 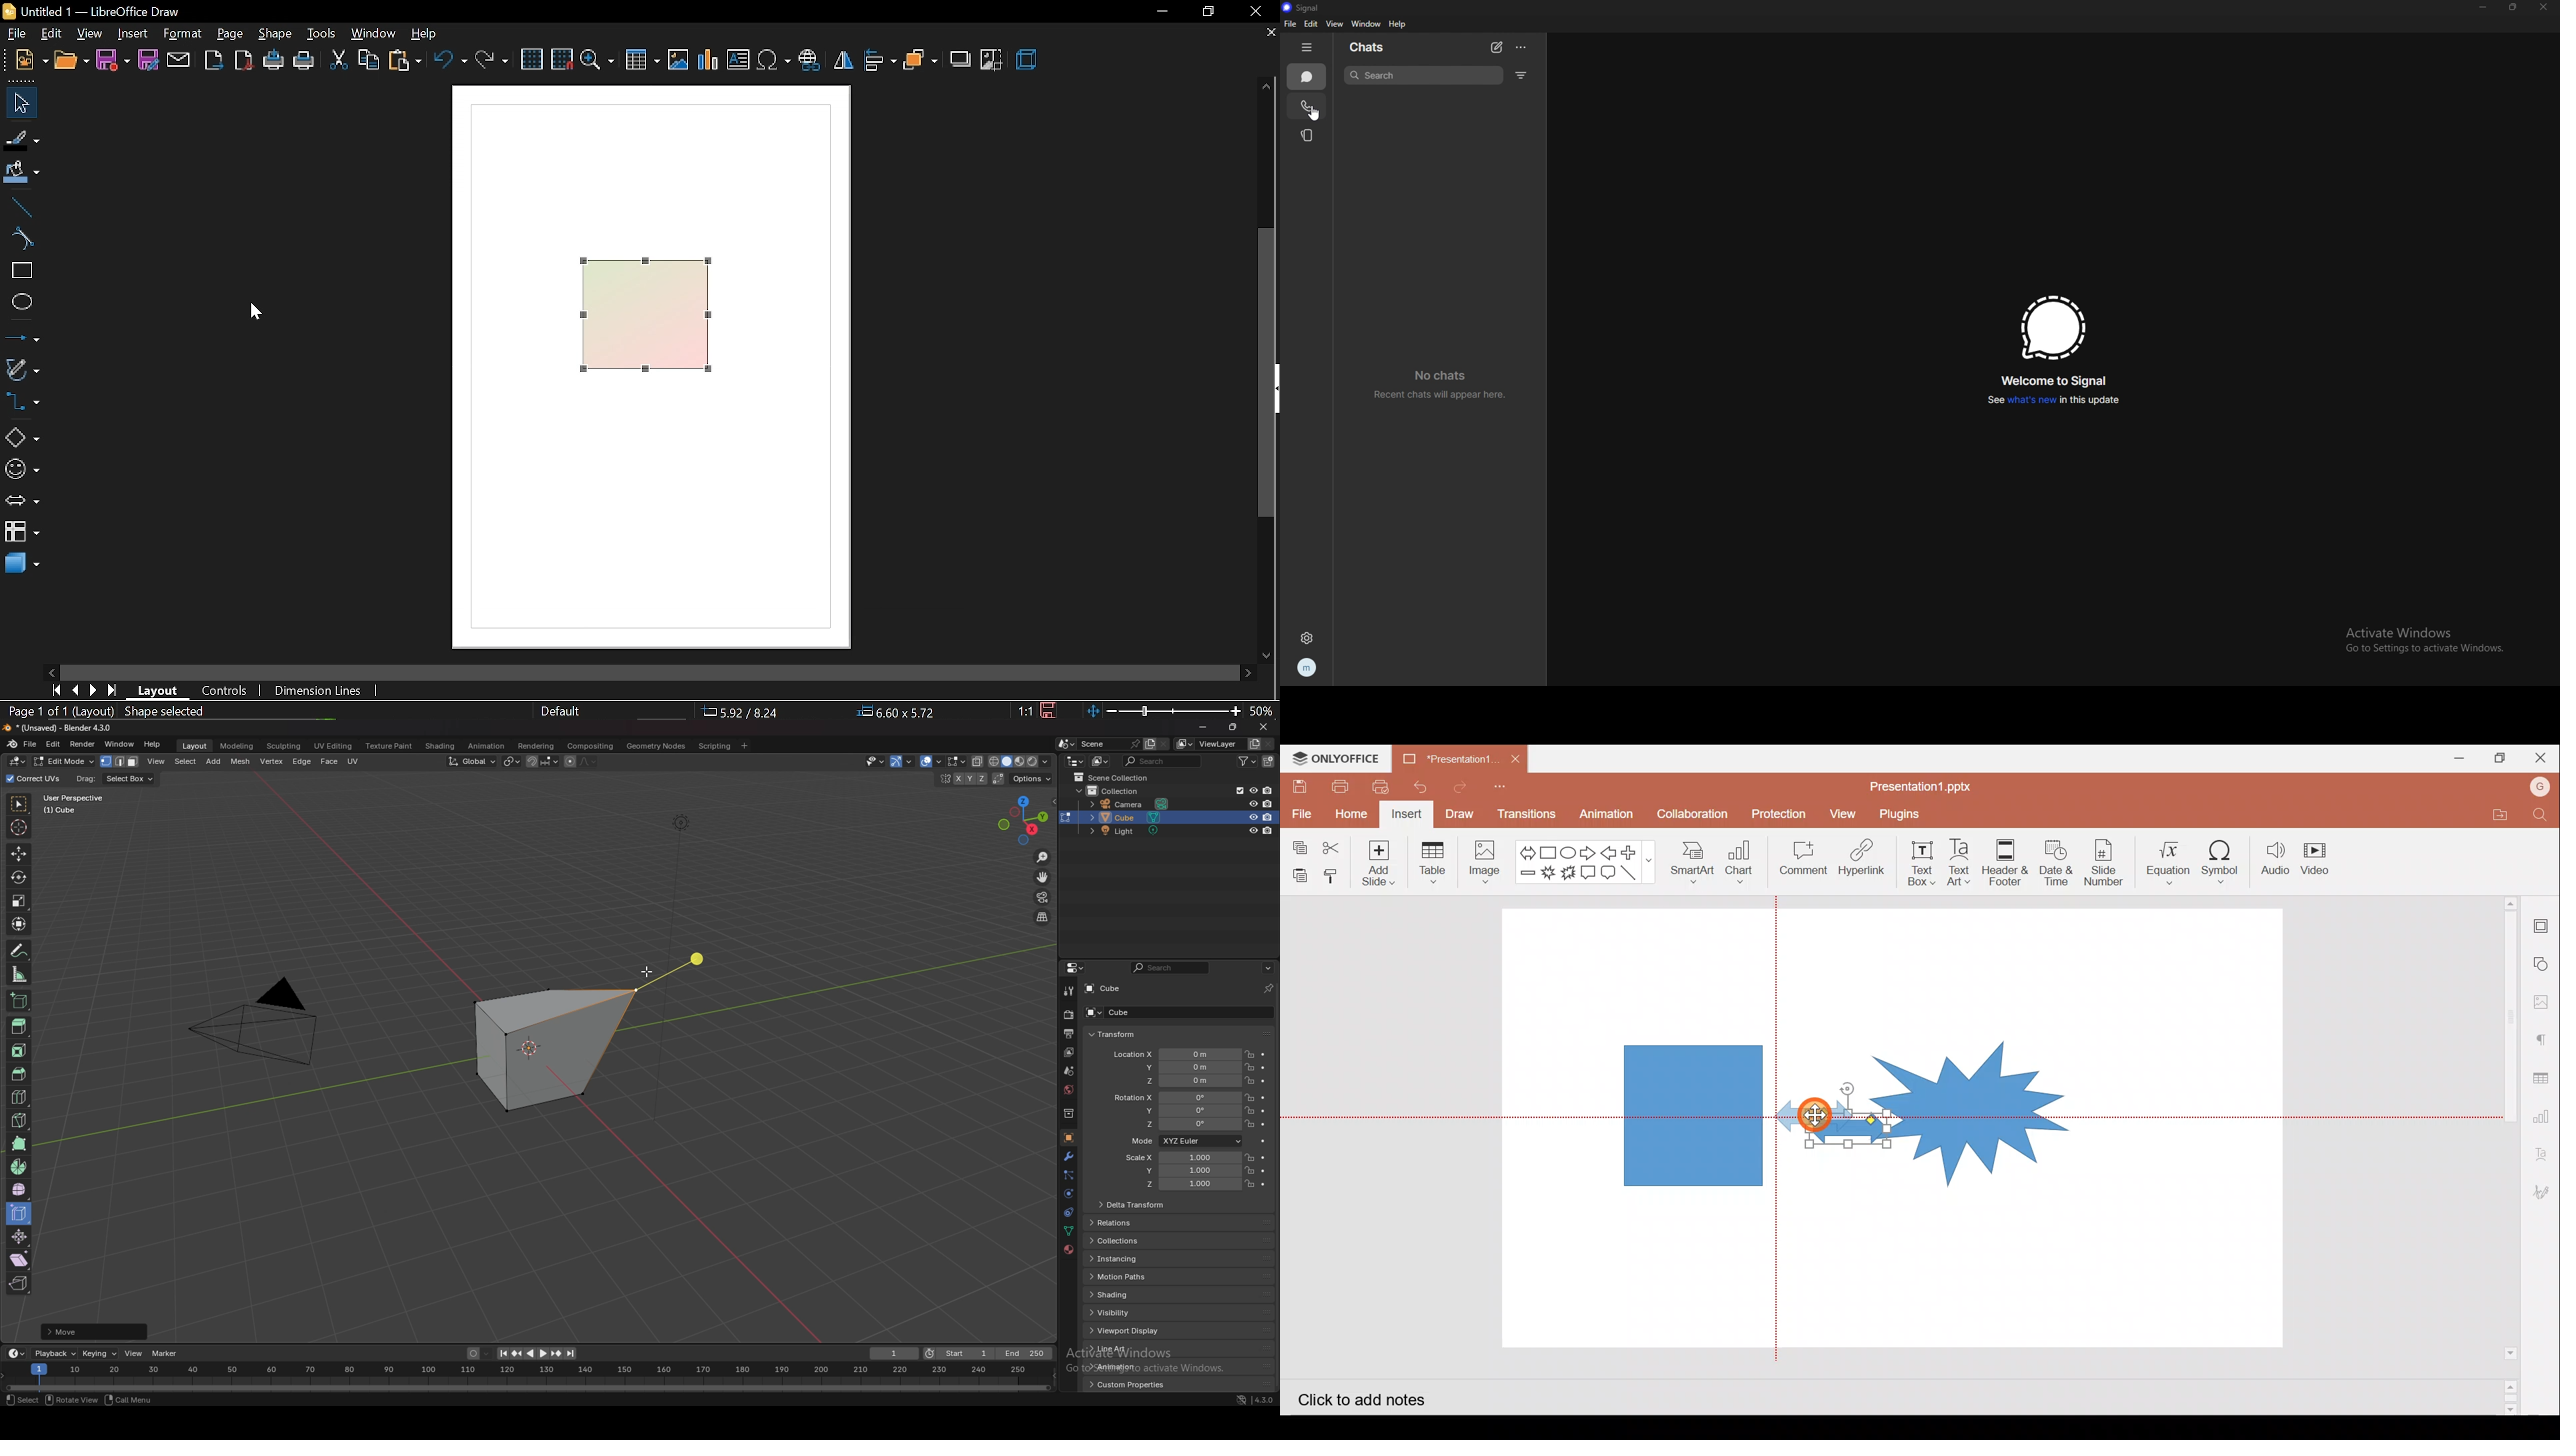 What do you see at coordinates (1182, 712) in the screenshot?
I see `change zoom` at bounding box center [1182, 712].